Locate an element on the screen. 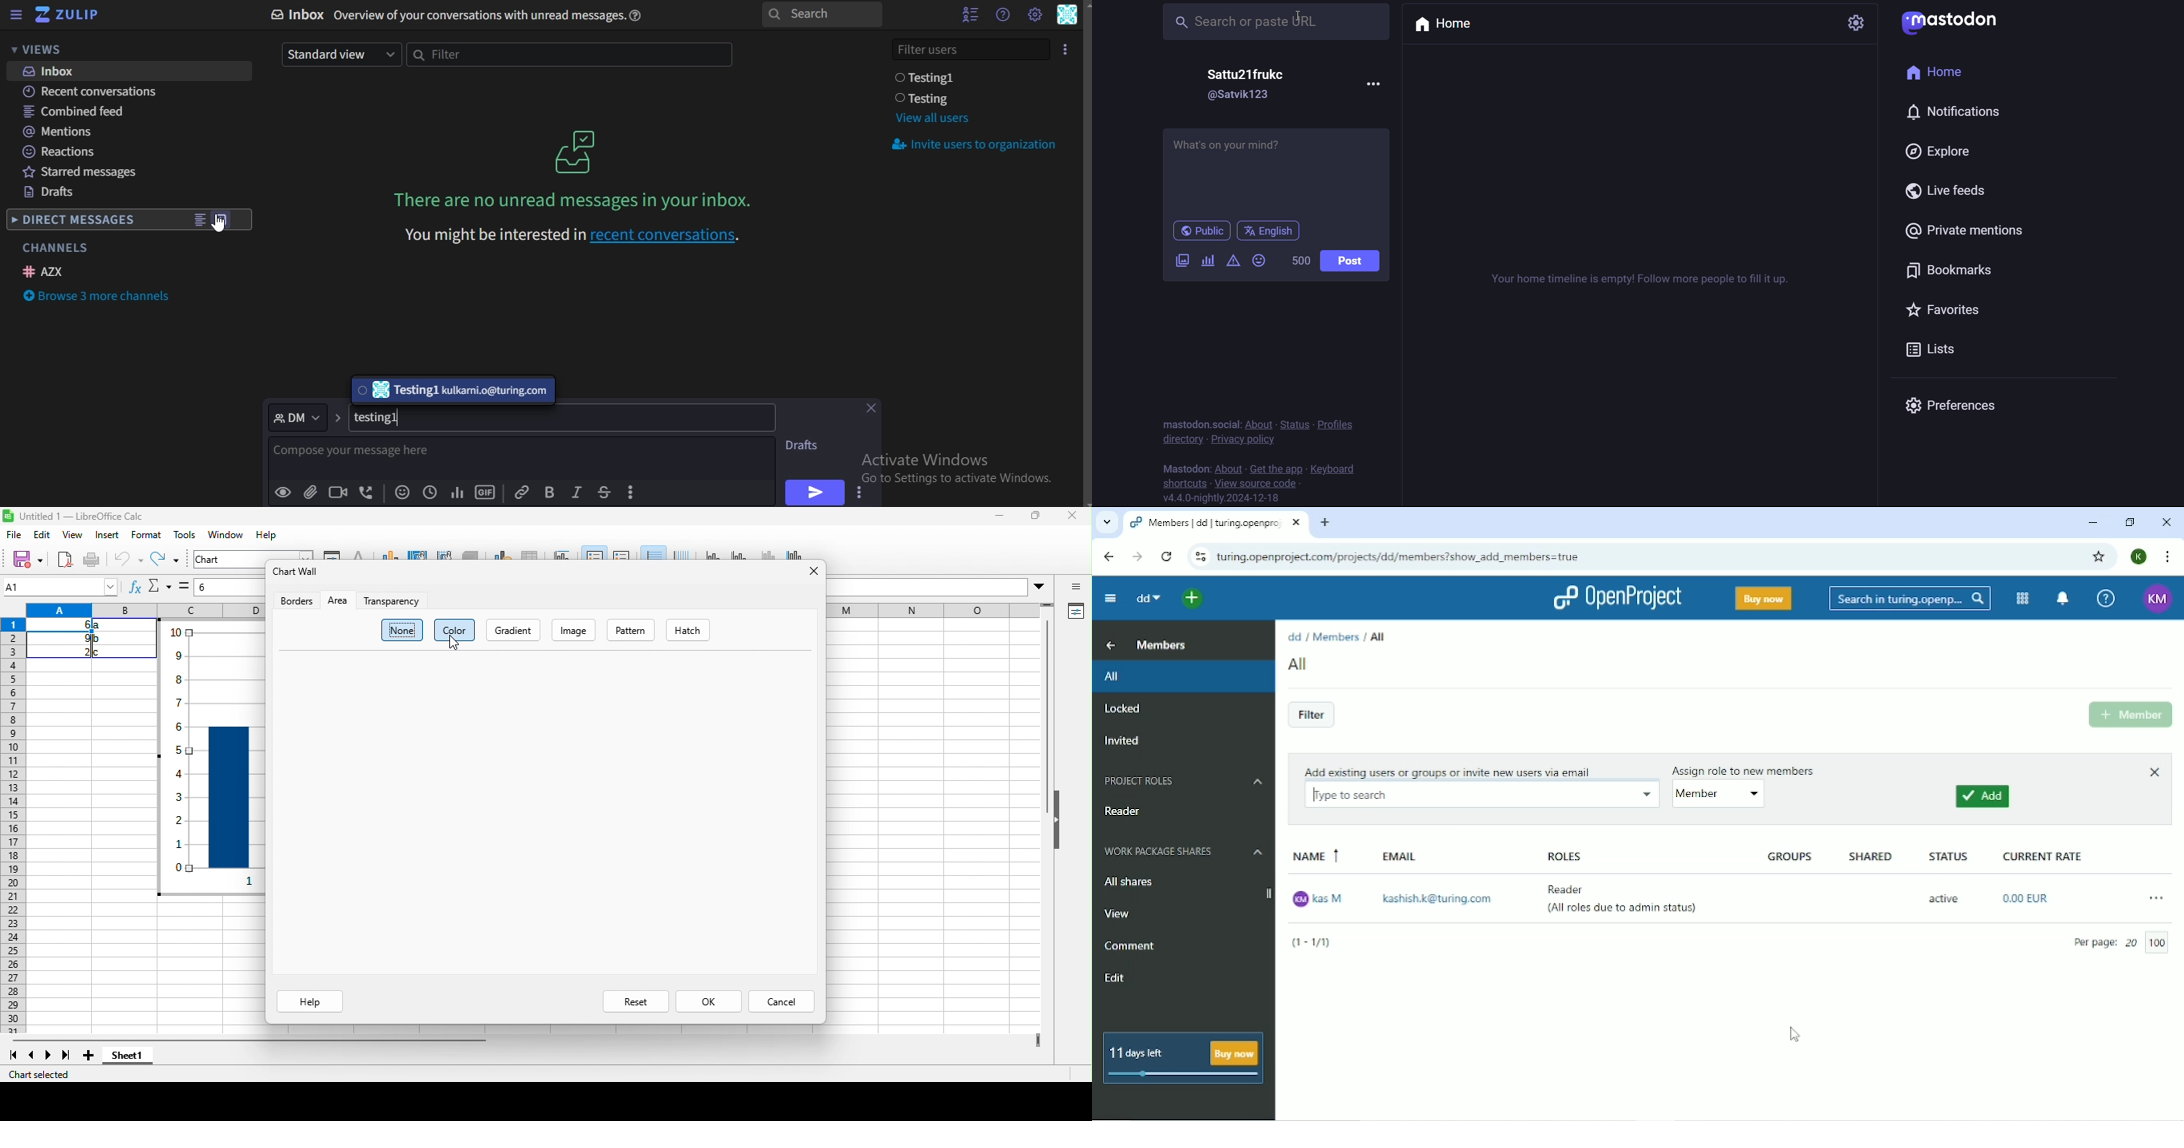 This screenshot has height=1148, width=2184. add video call is located at coordinates (339, 492).